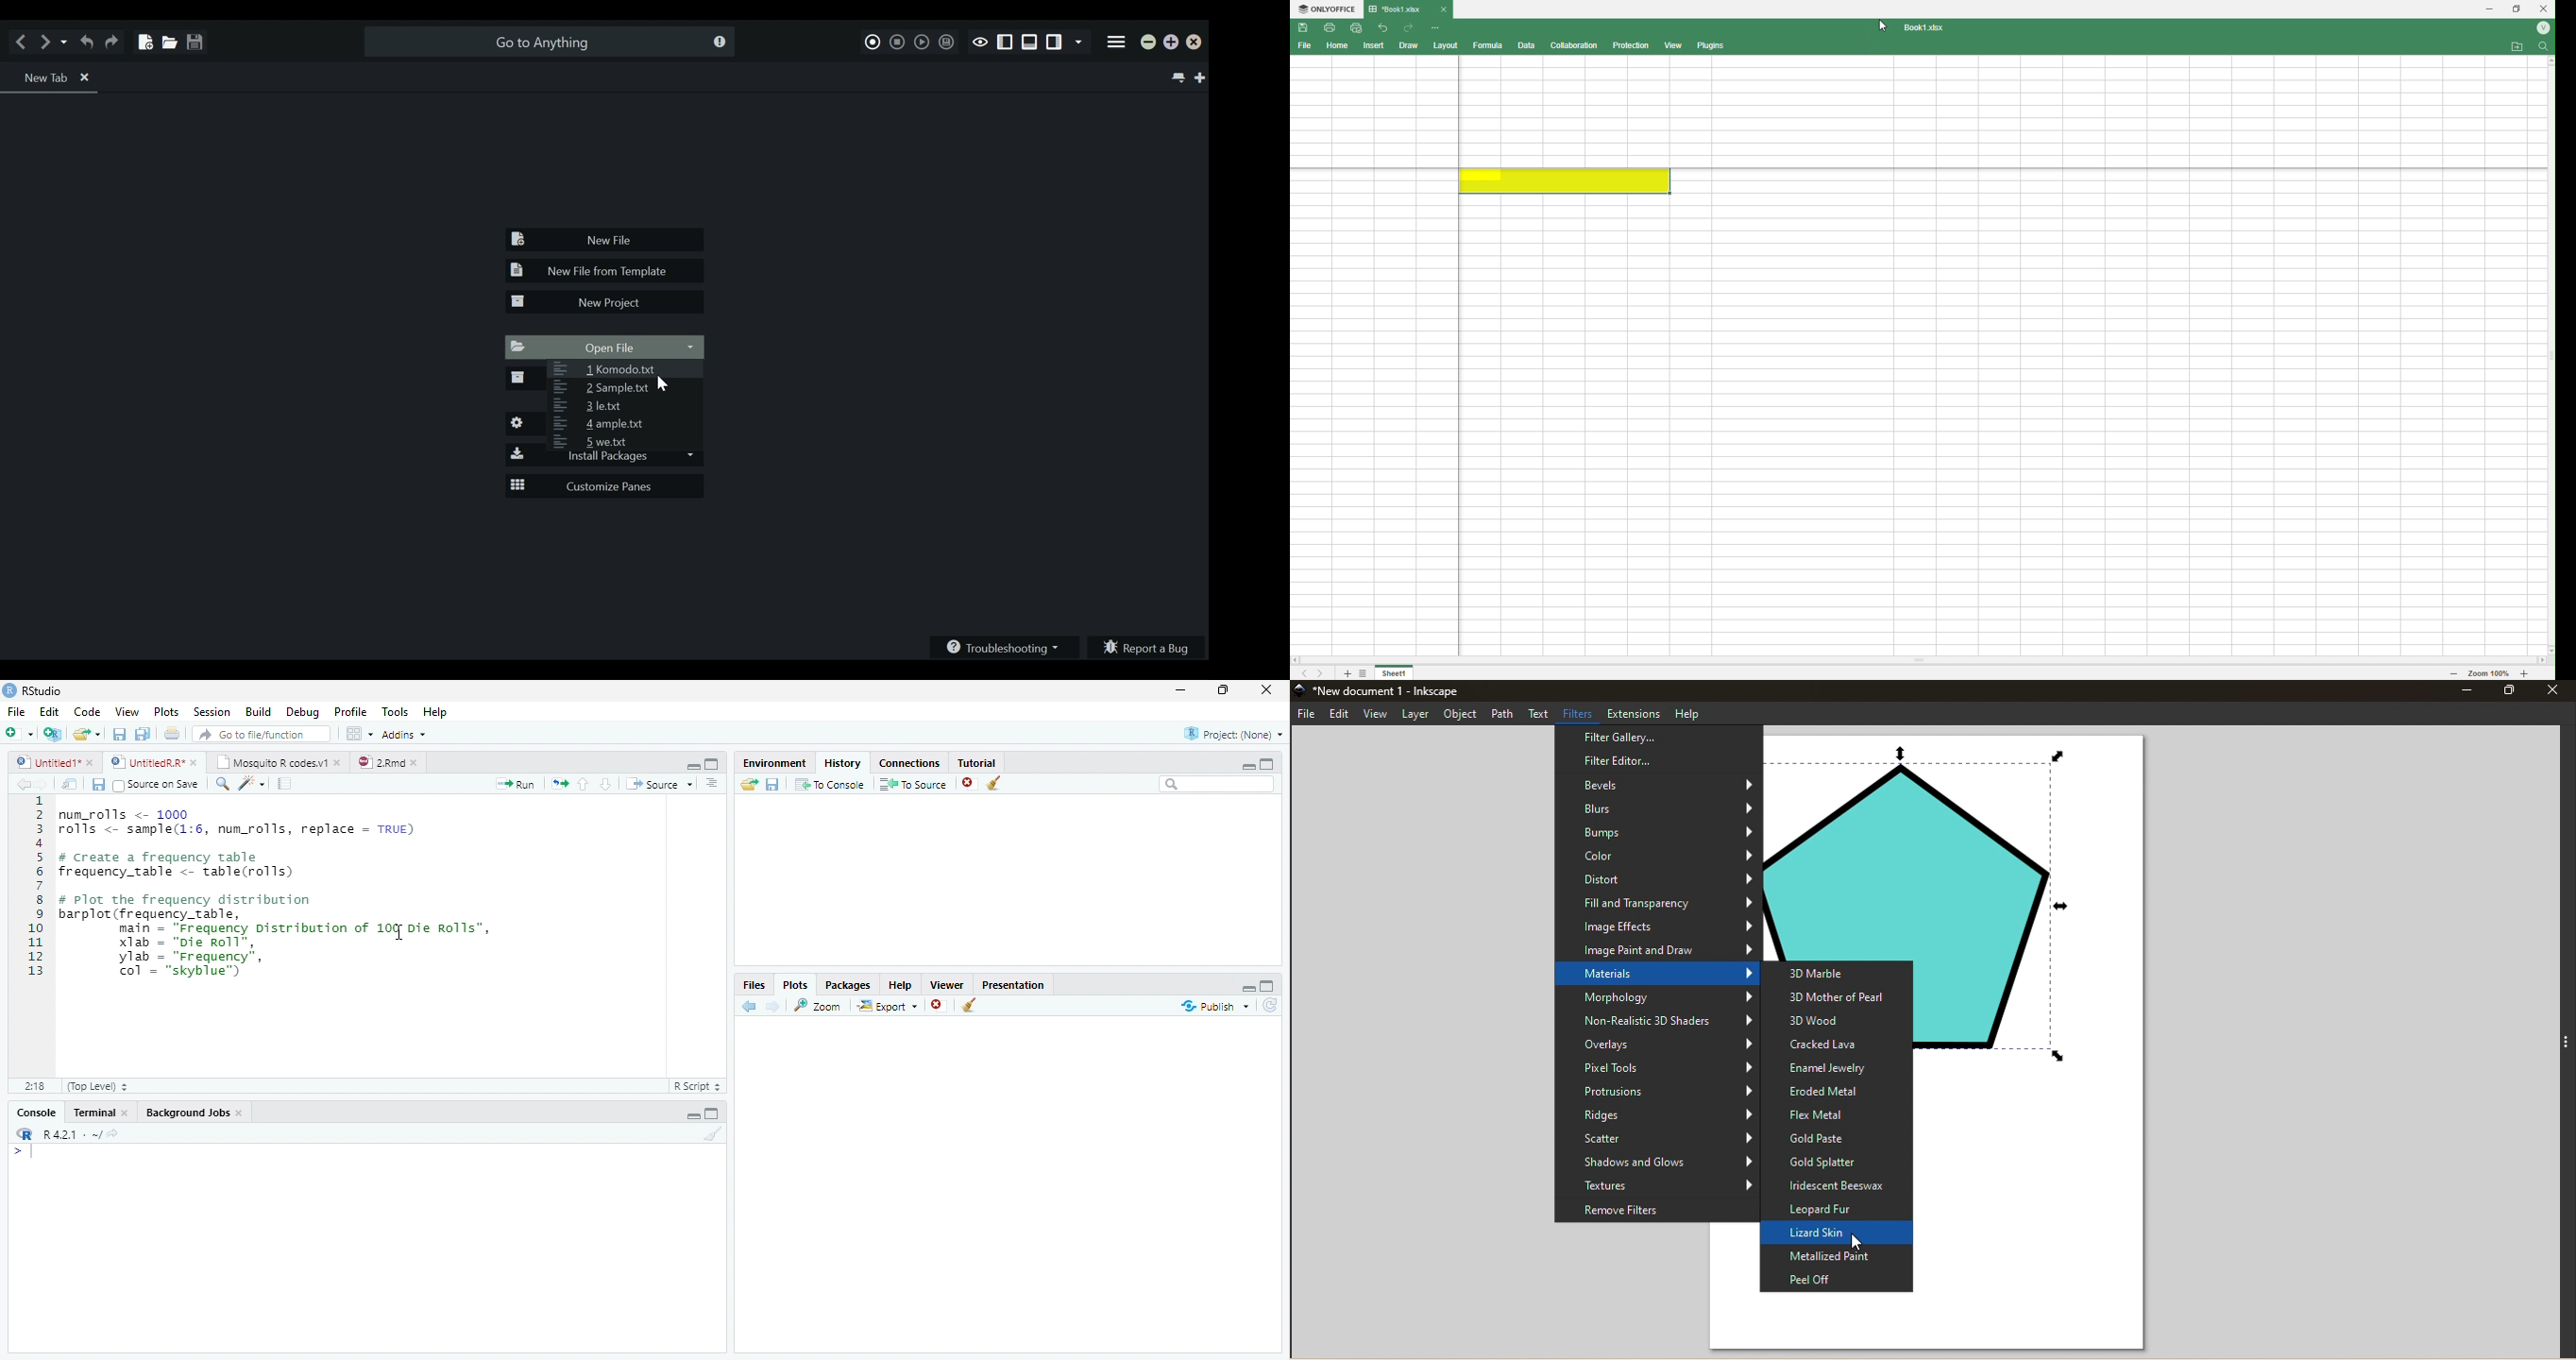  What do you see at coordinates (358, 734) in the screenshot?
I see `Workspace panes` at bounding box center [358, 734].